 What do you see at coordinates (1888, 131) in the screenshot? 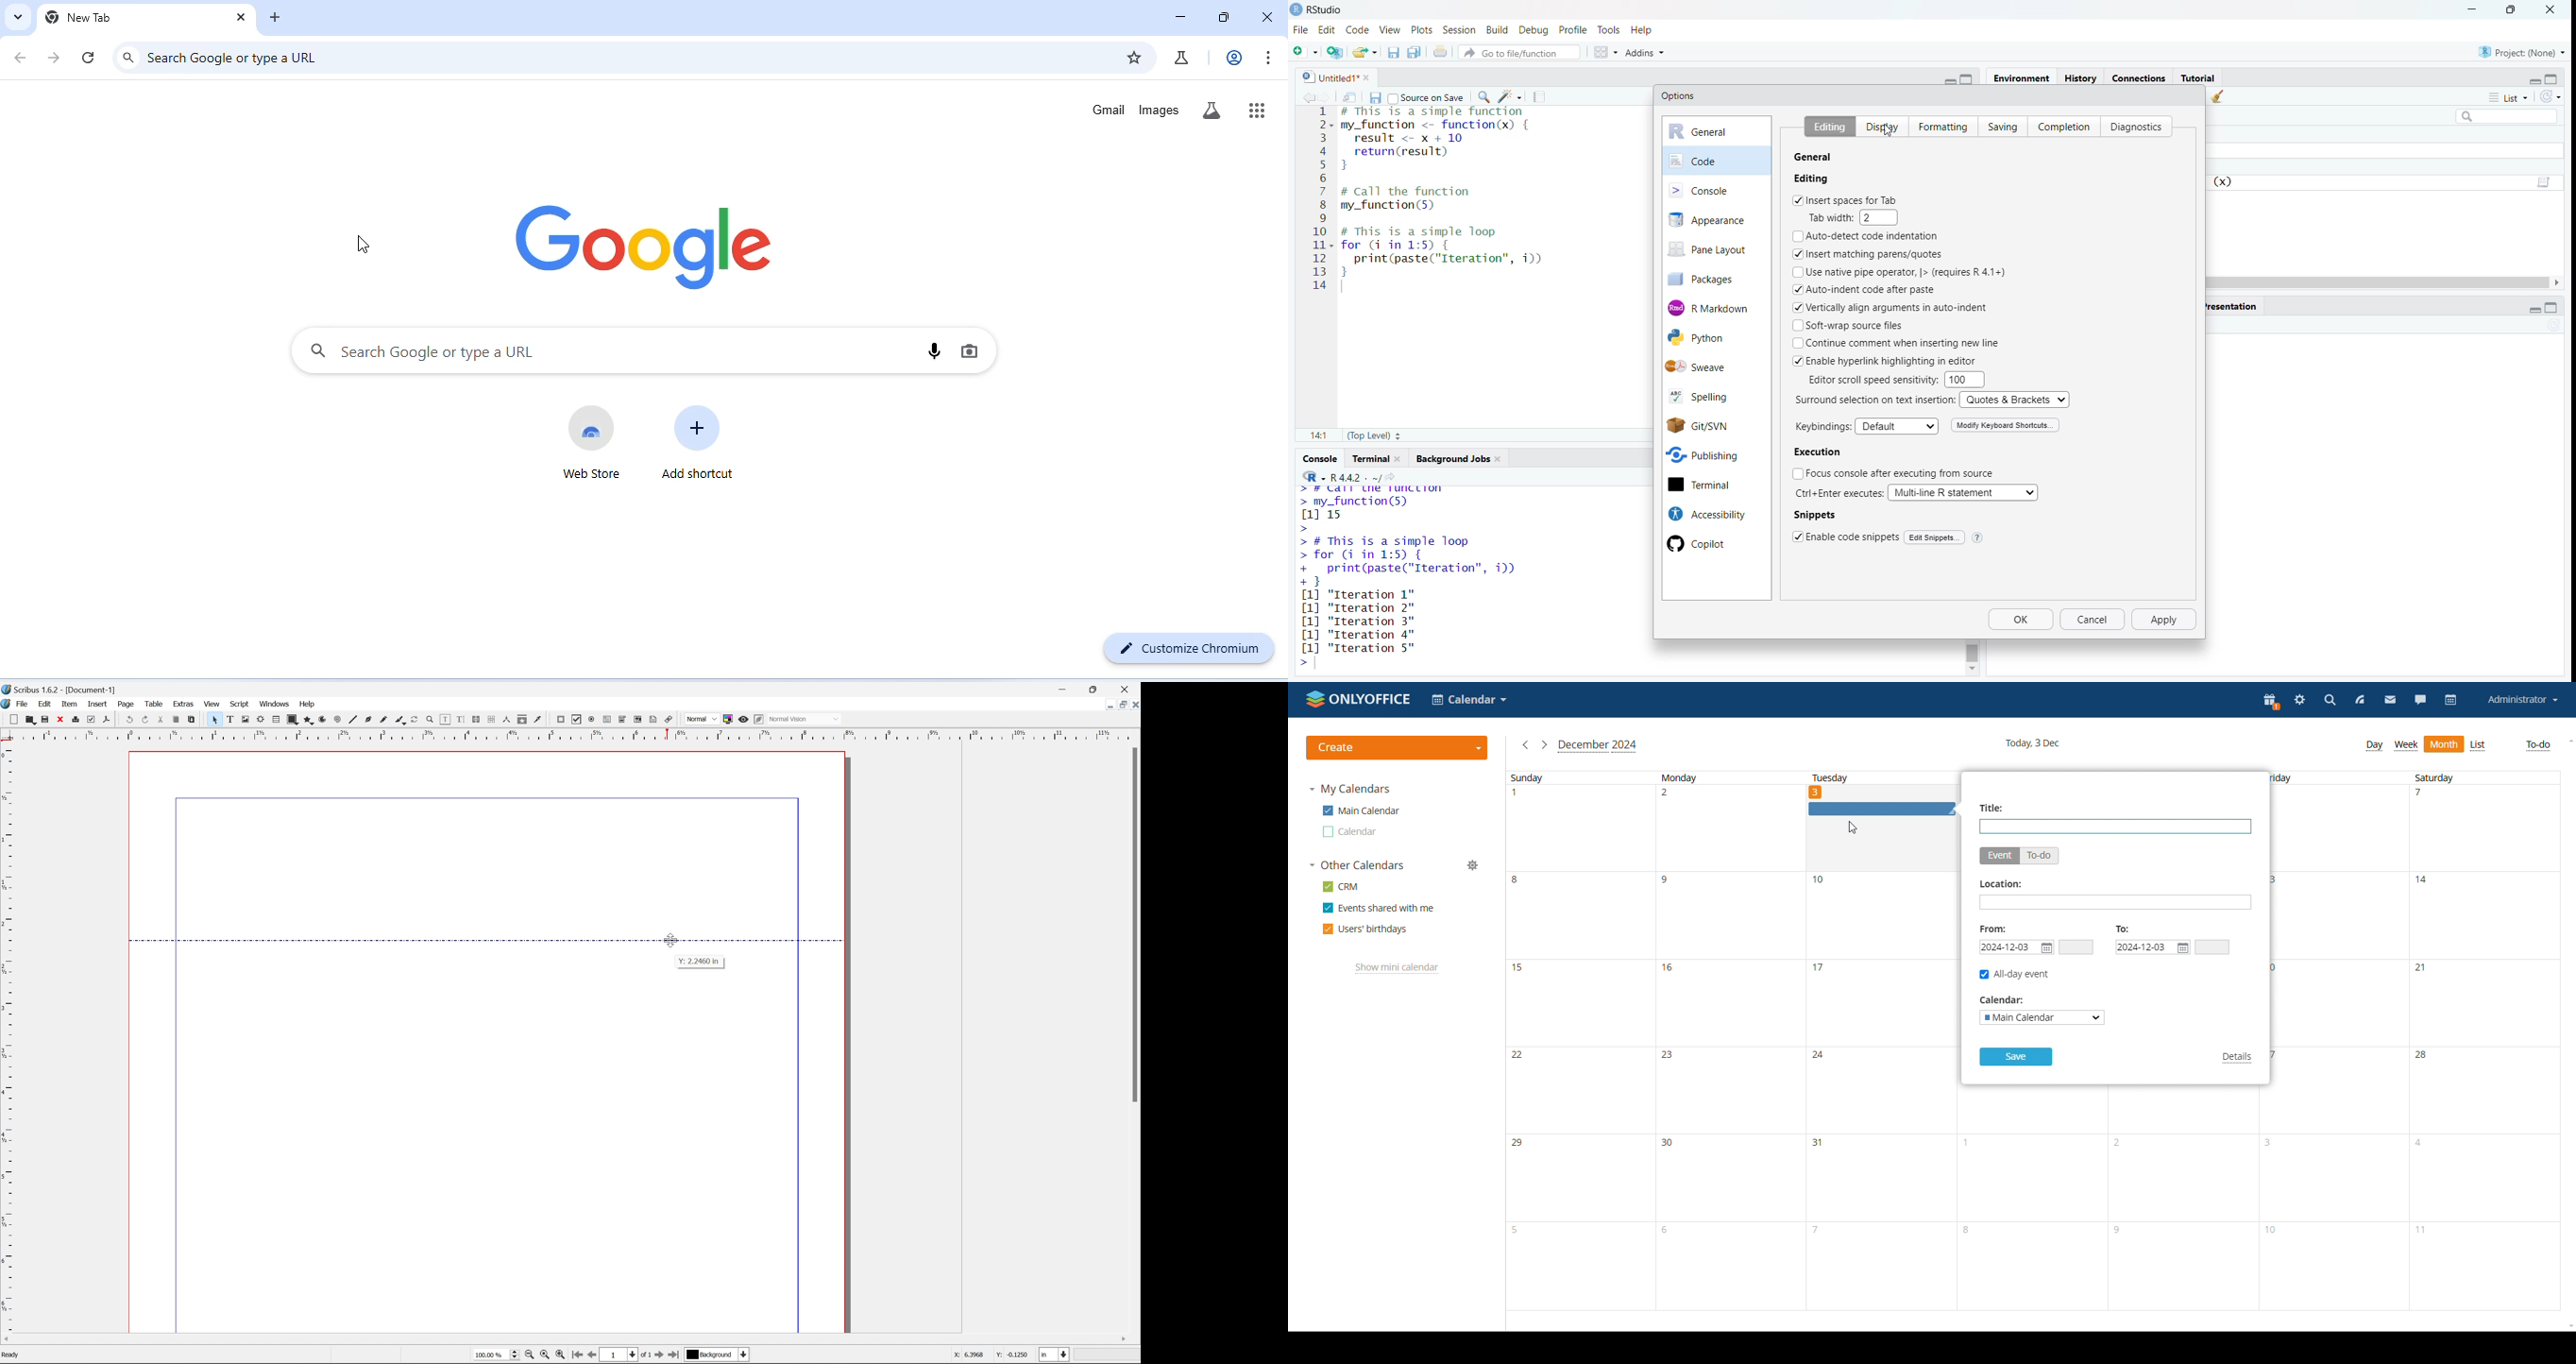
I see `cursor` at bounding box center [1888, 131].